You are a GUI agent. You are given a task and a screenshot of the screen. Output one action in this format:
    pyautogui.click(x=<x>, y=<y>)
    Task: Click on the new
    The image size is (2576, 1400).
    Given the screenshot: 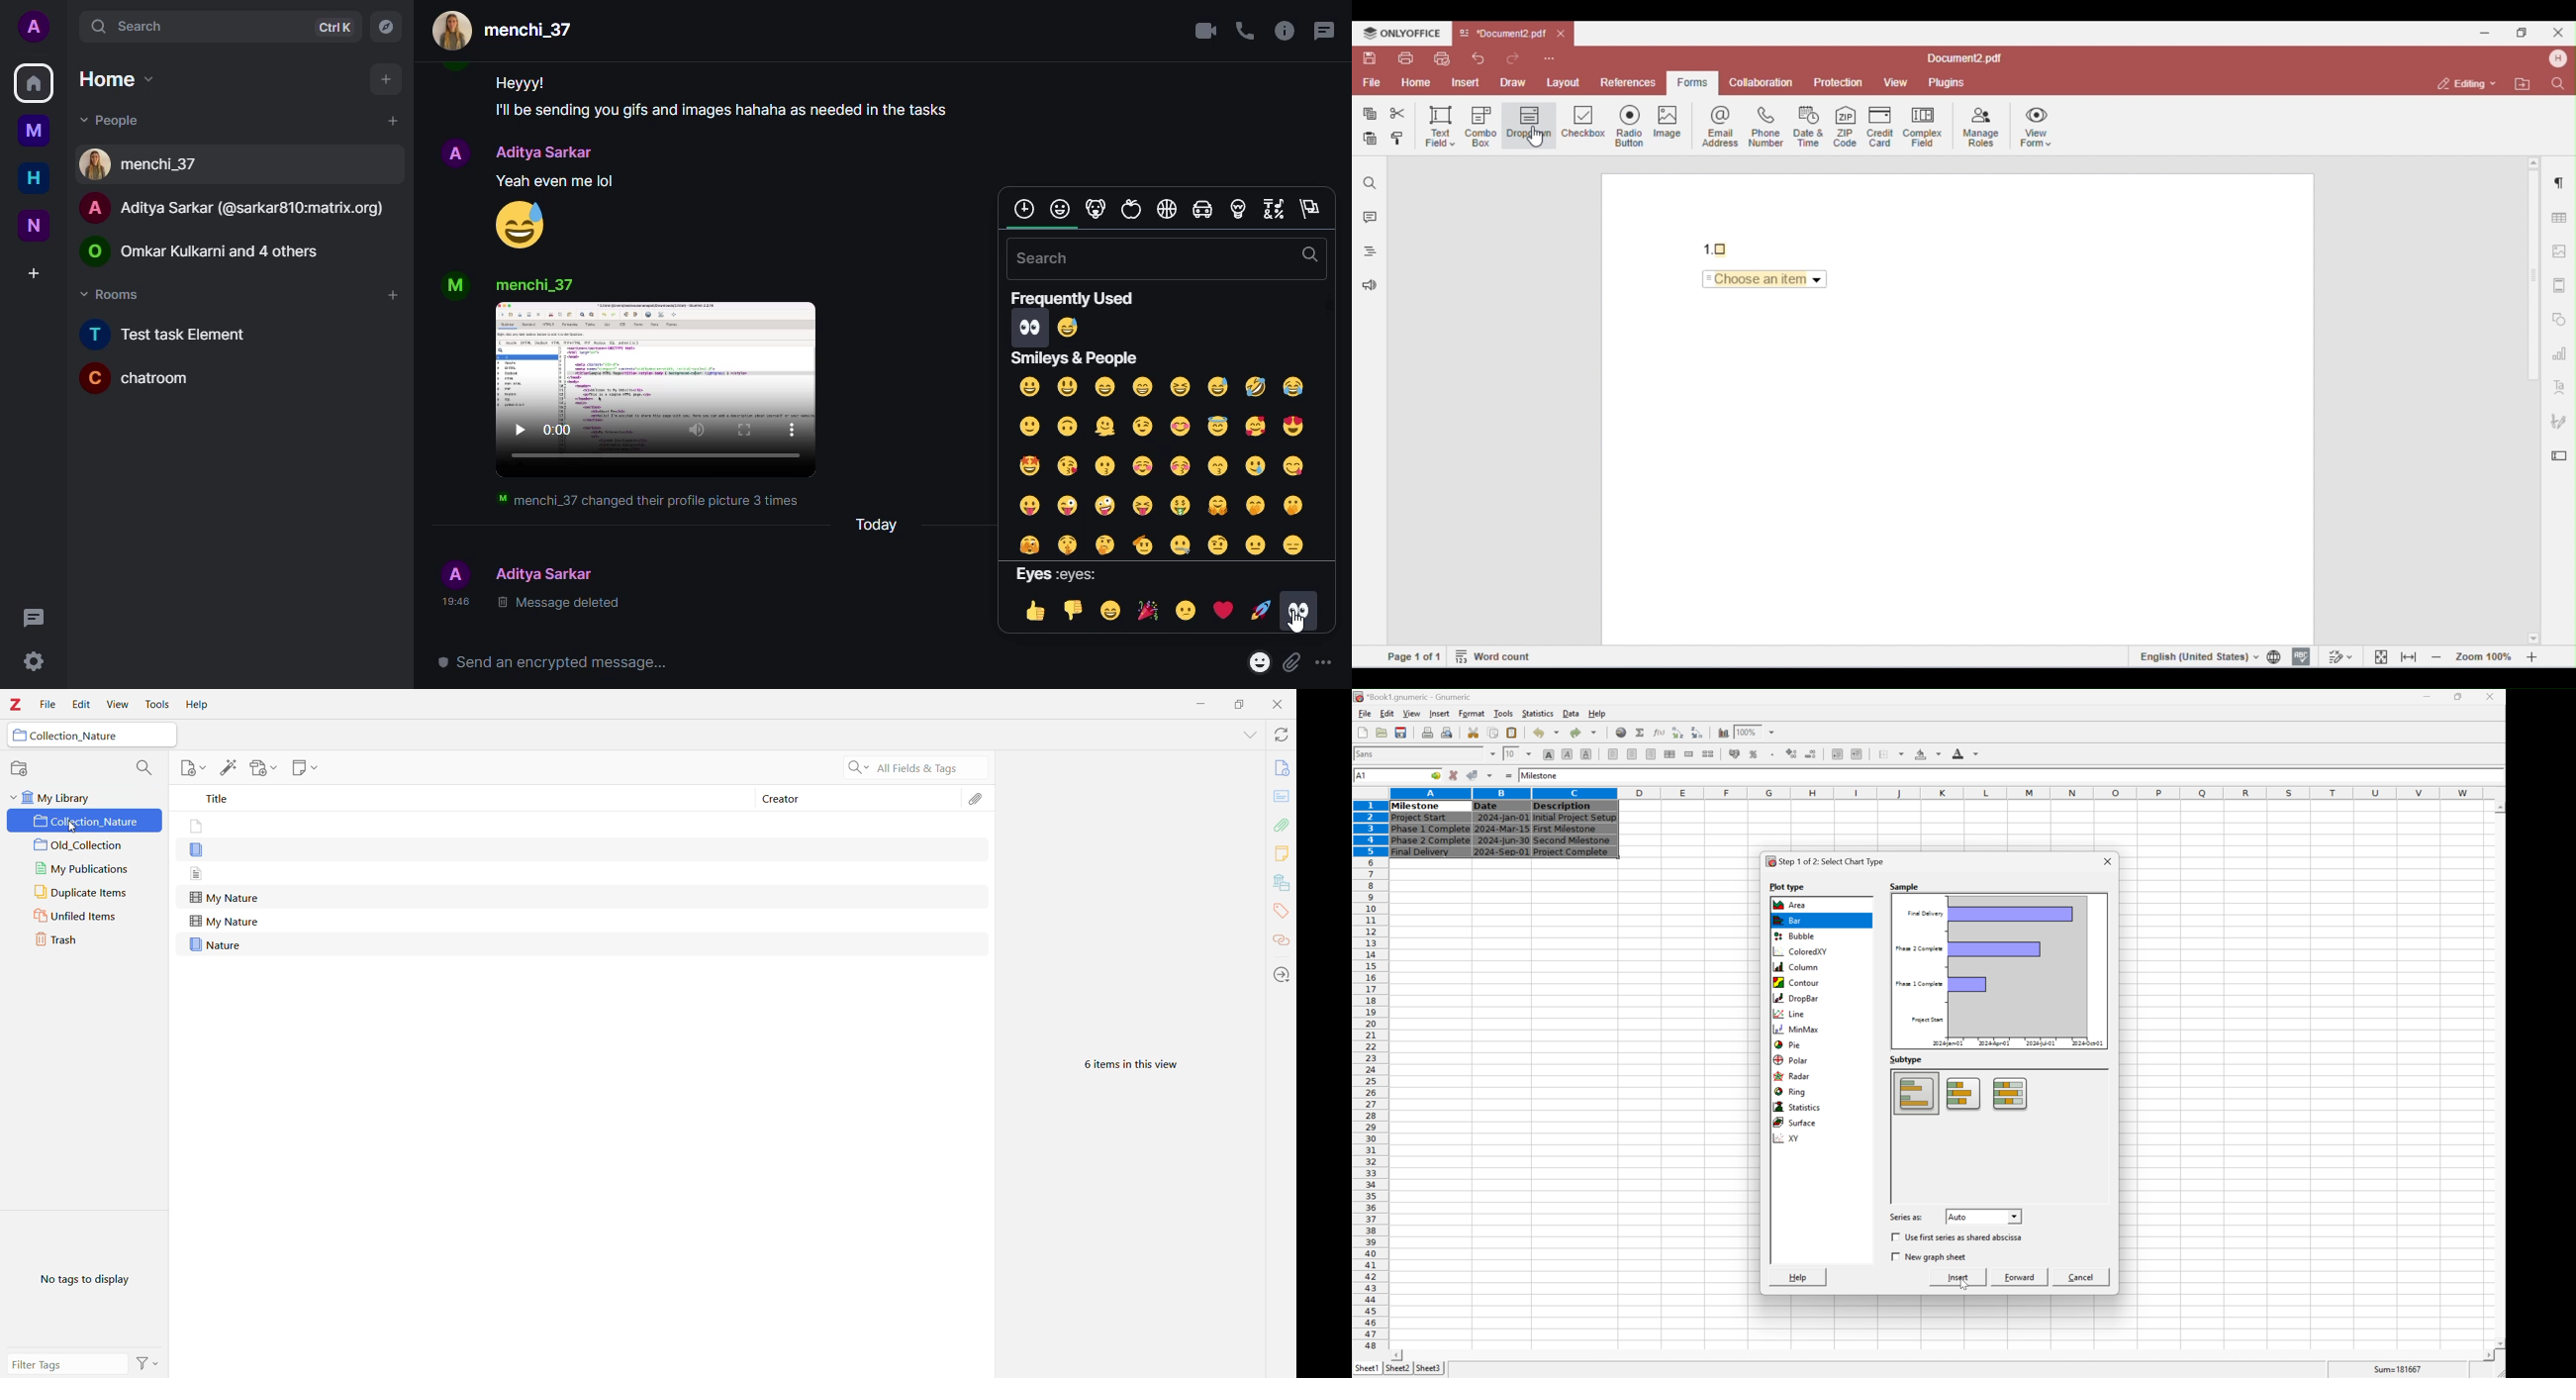 What is the action you would take?
    pyautogui.click(x=34, y=227)
    